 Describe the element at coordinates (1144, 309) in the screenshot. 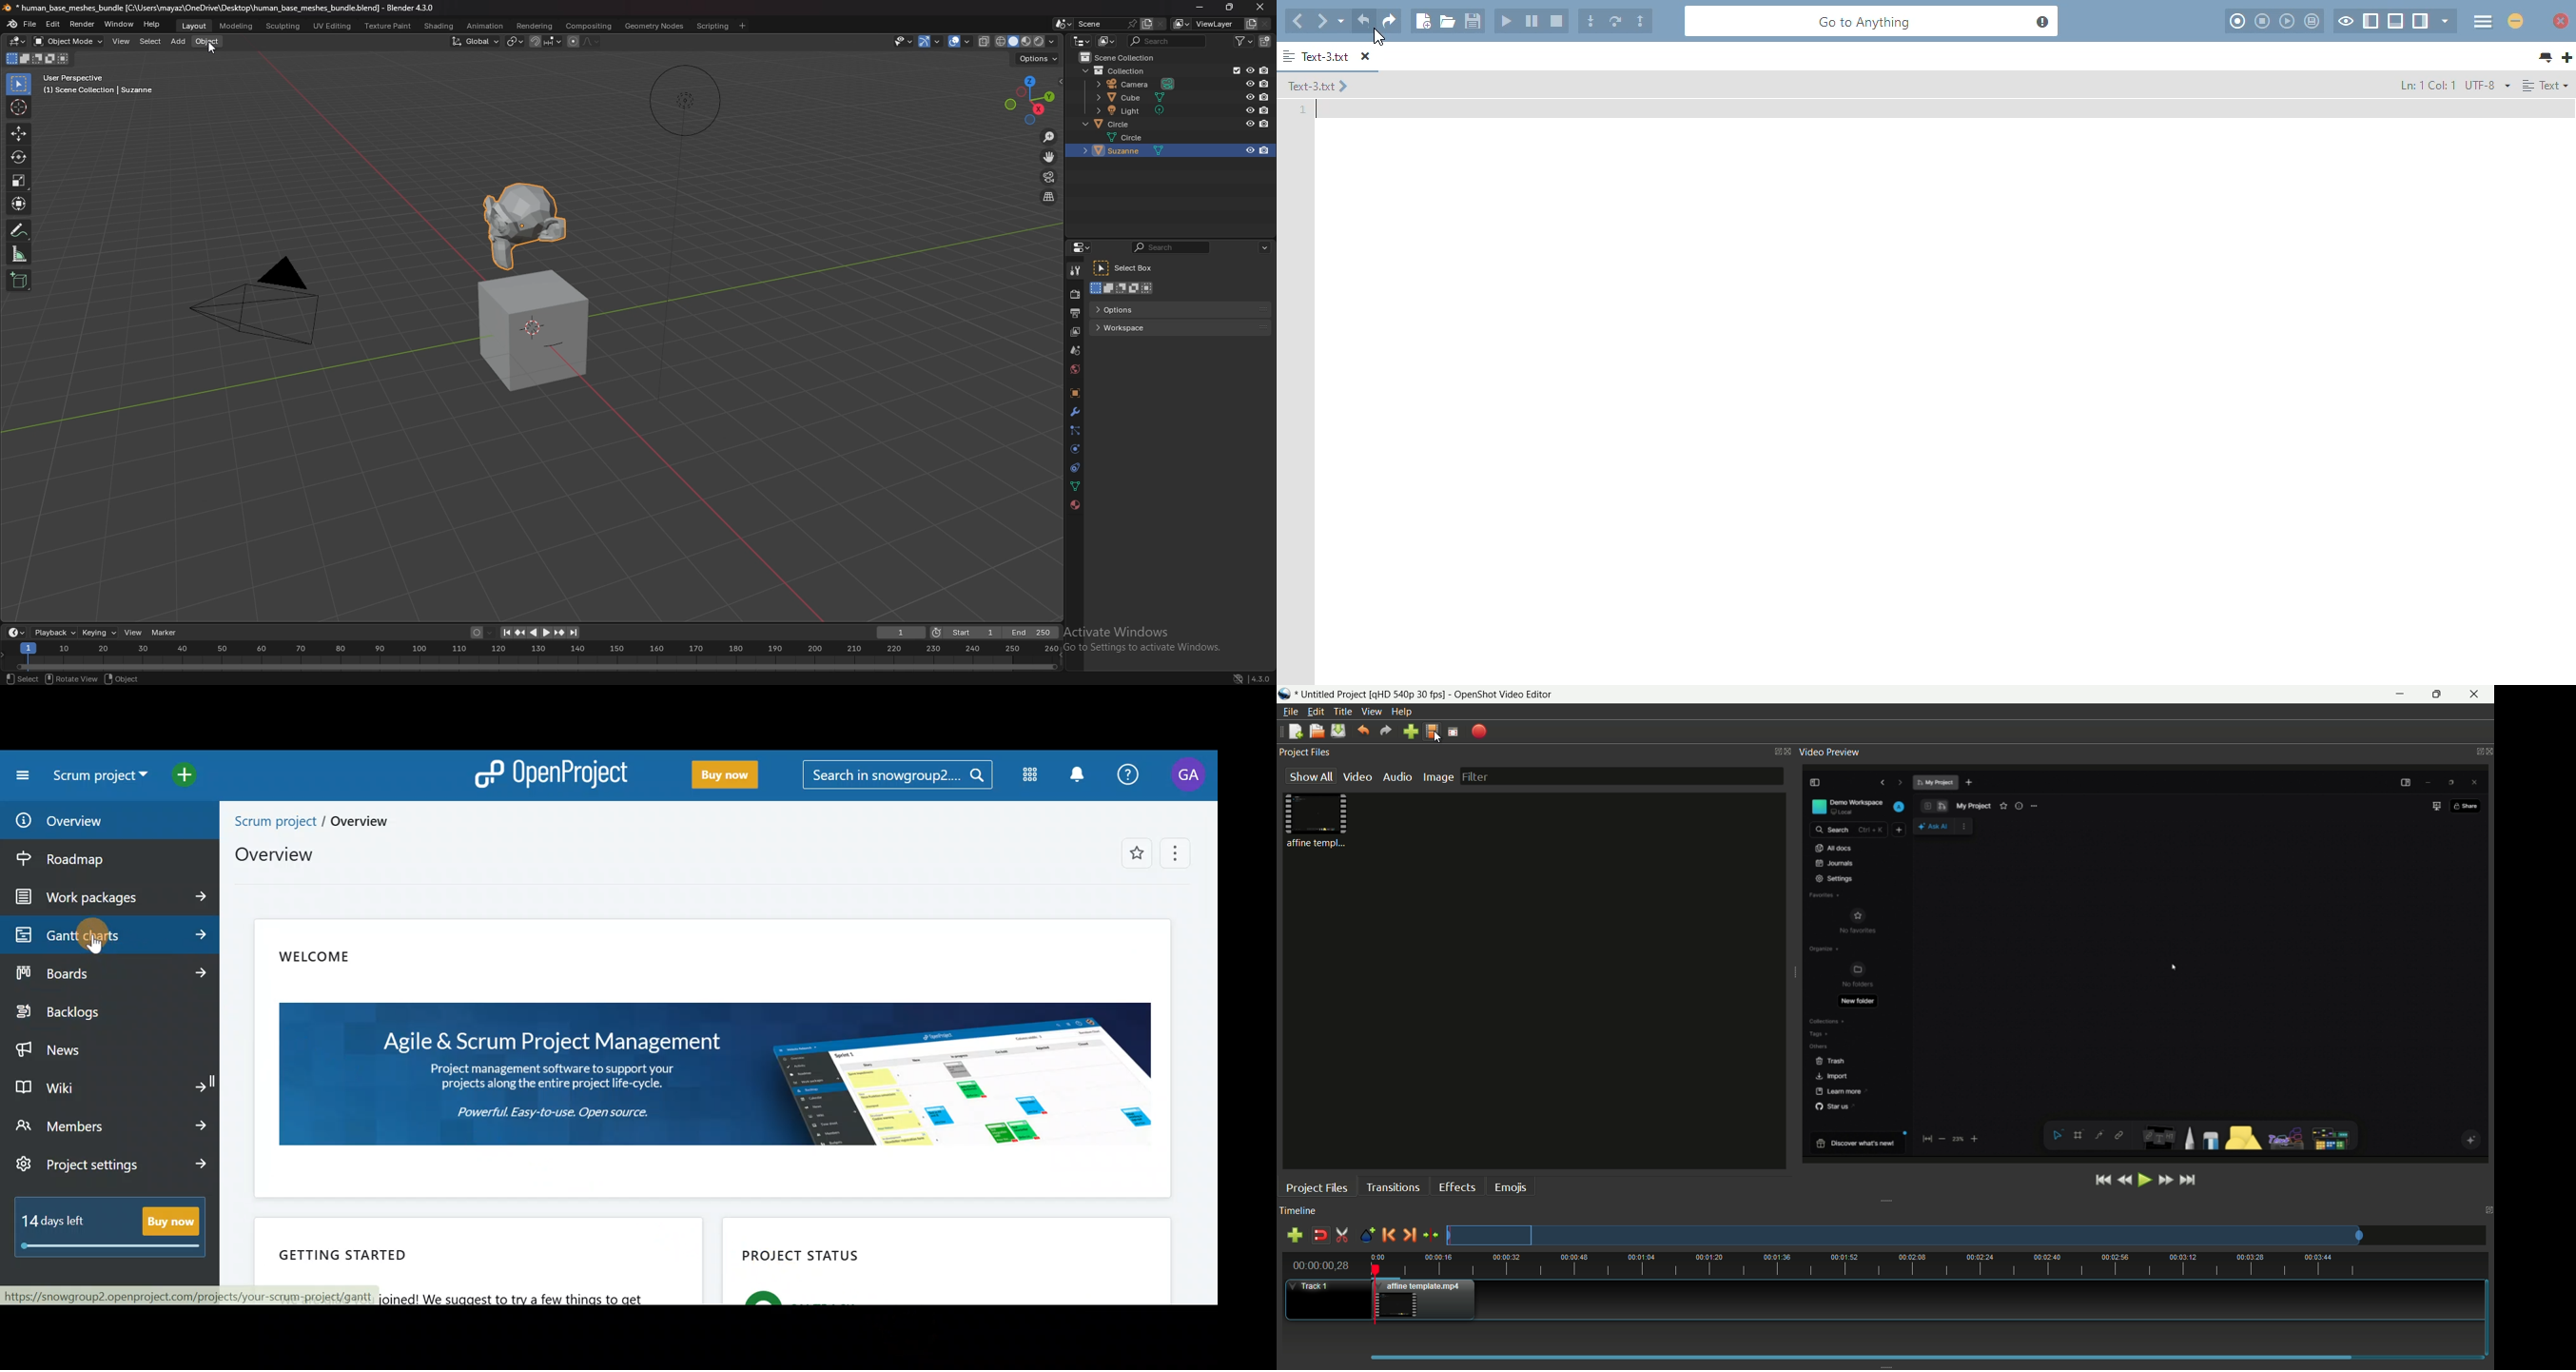

I see `options` at that location.